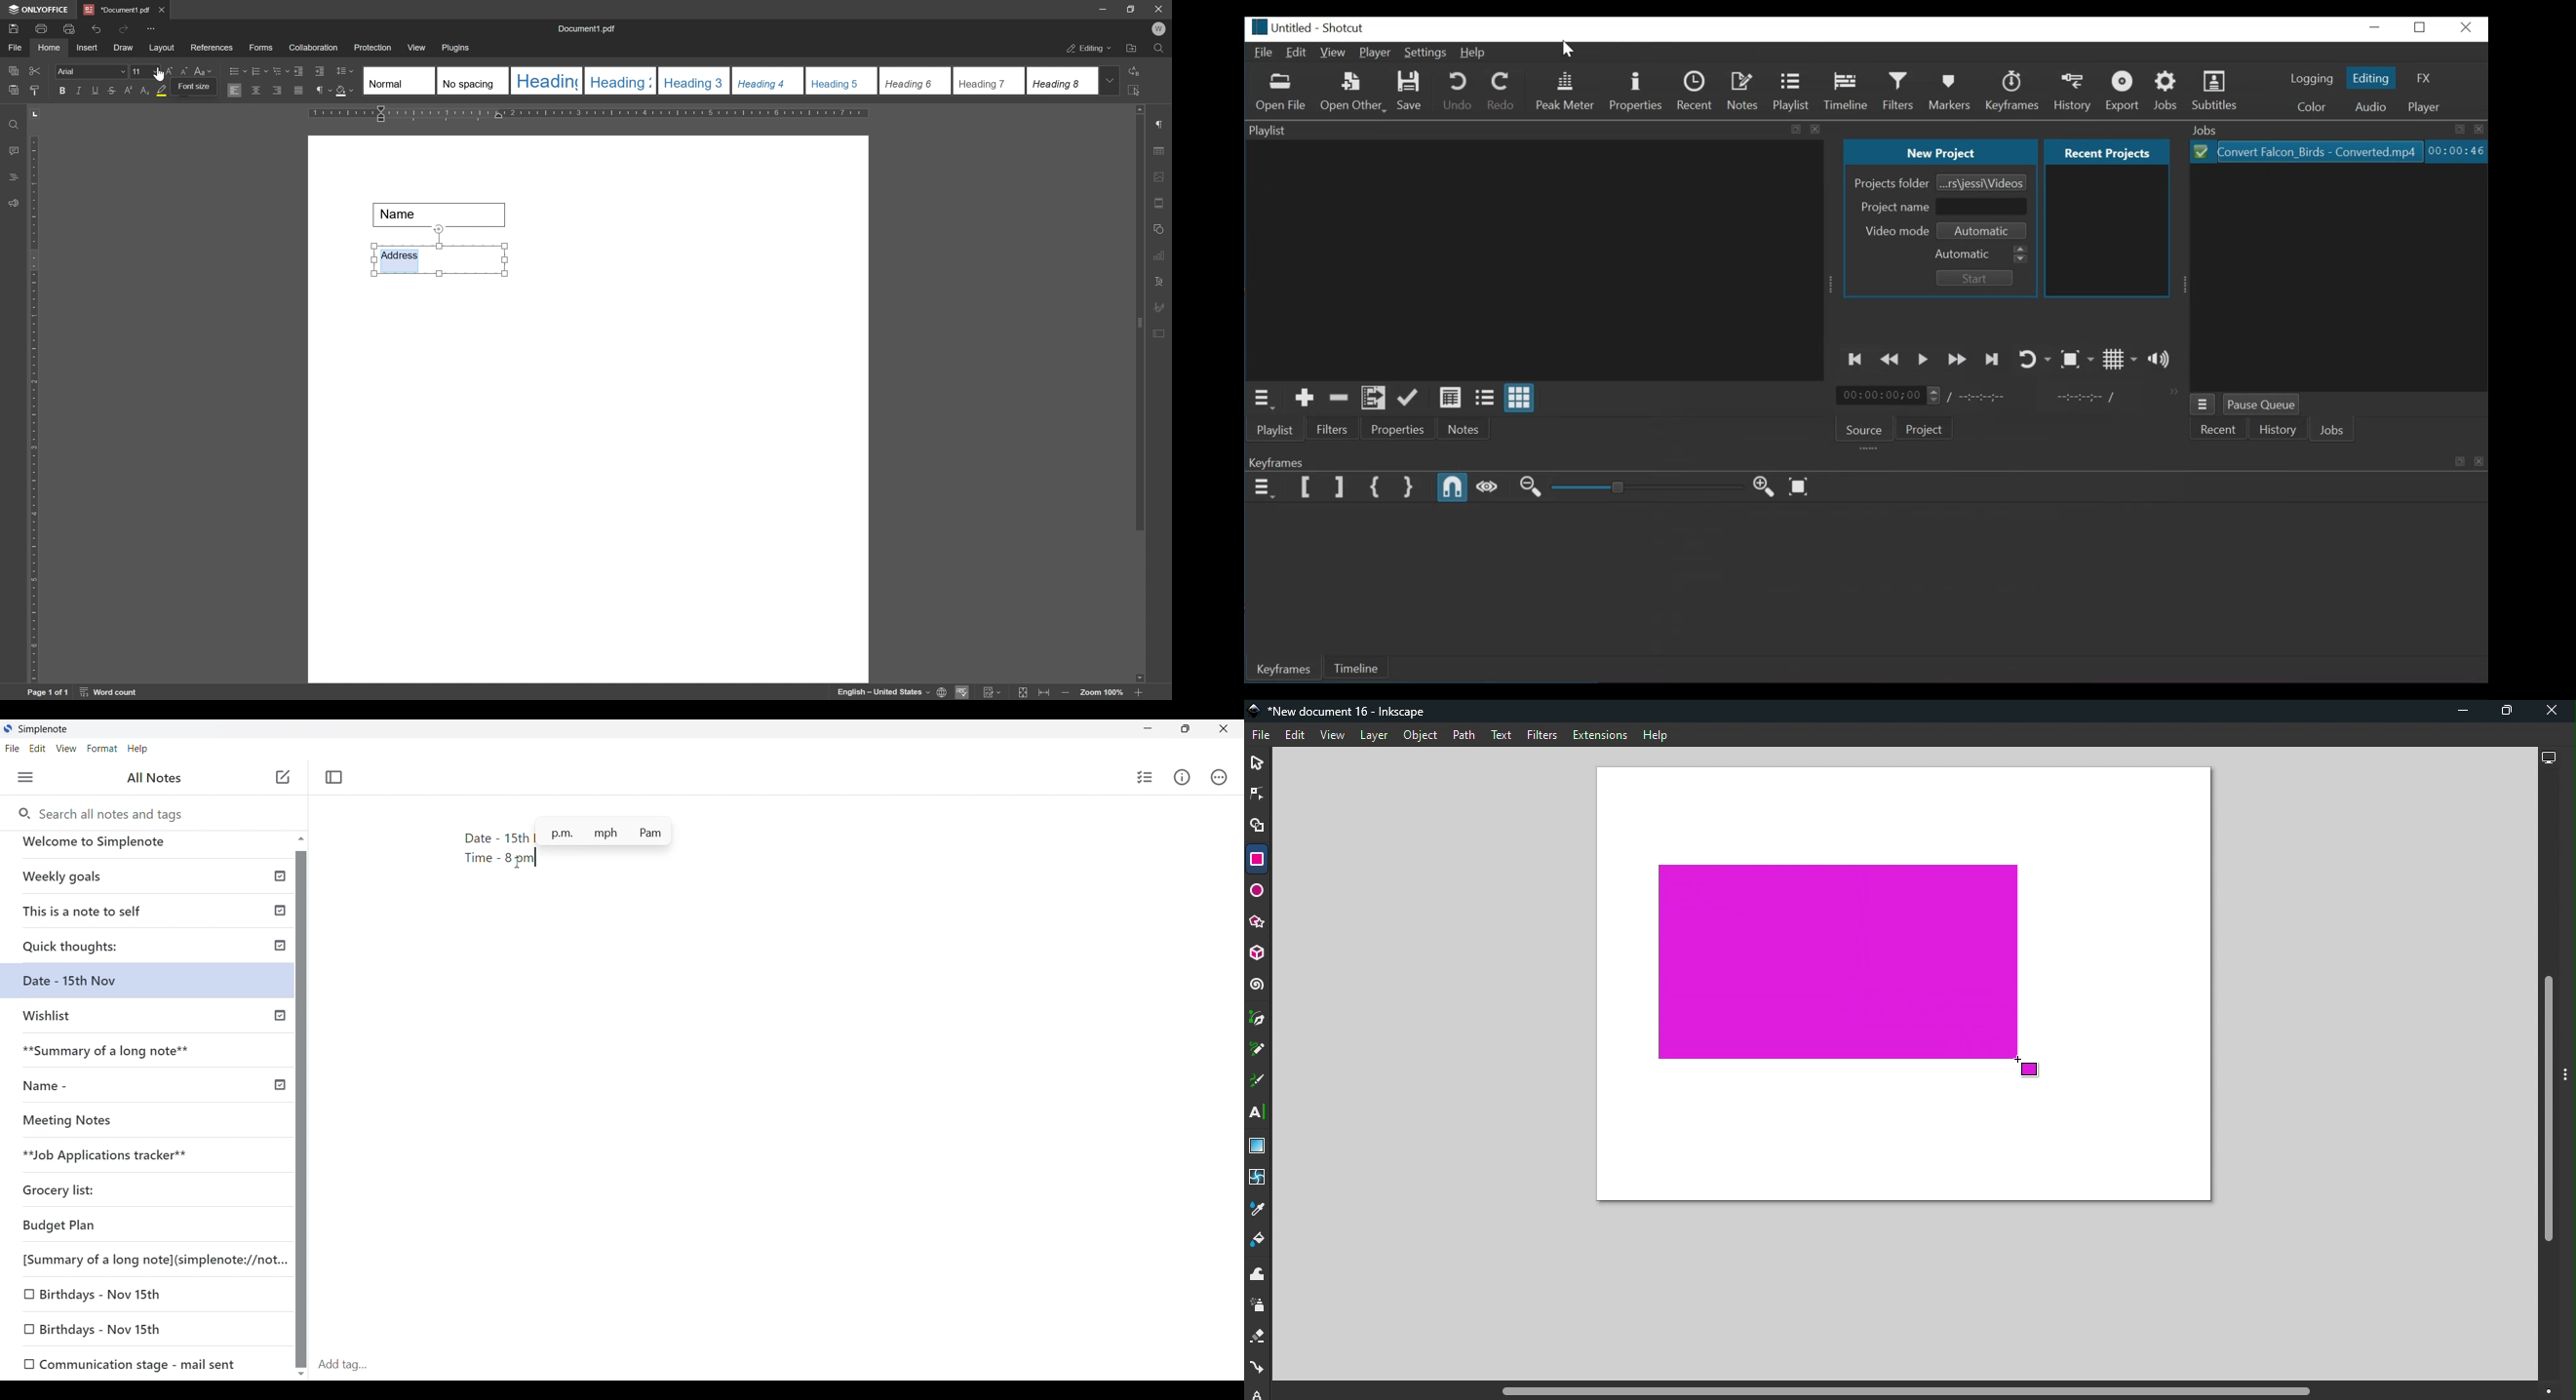  I want to click on Edit, so click(1294, 736).